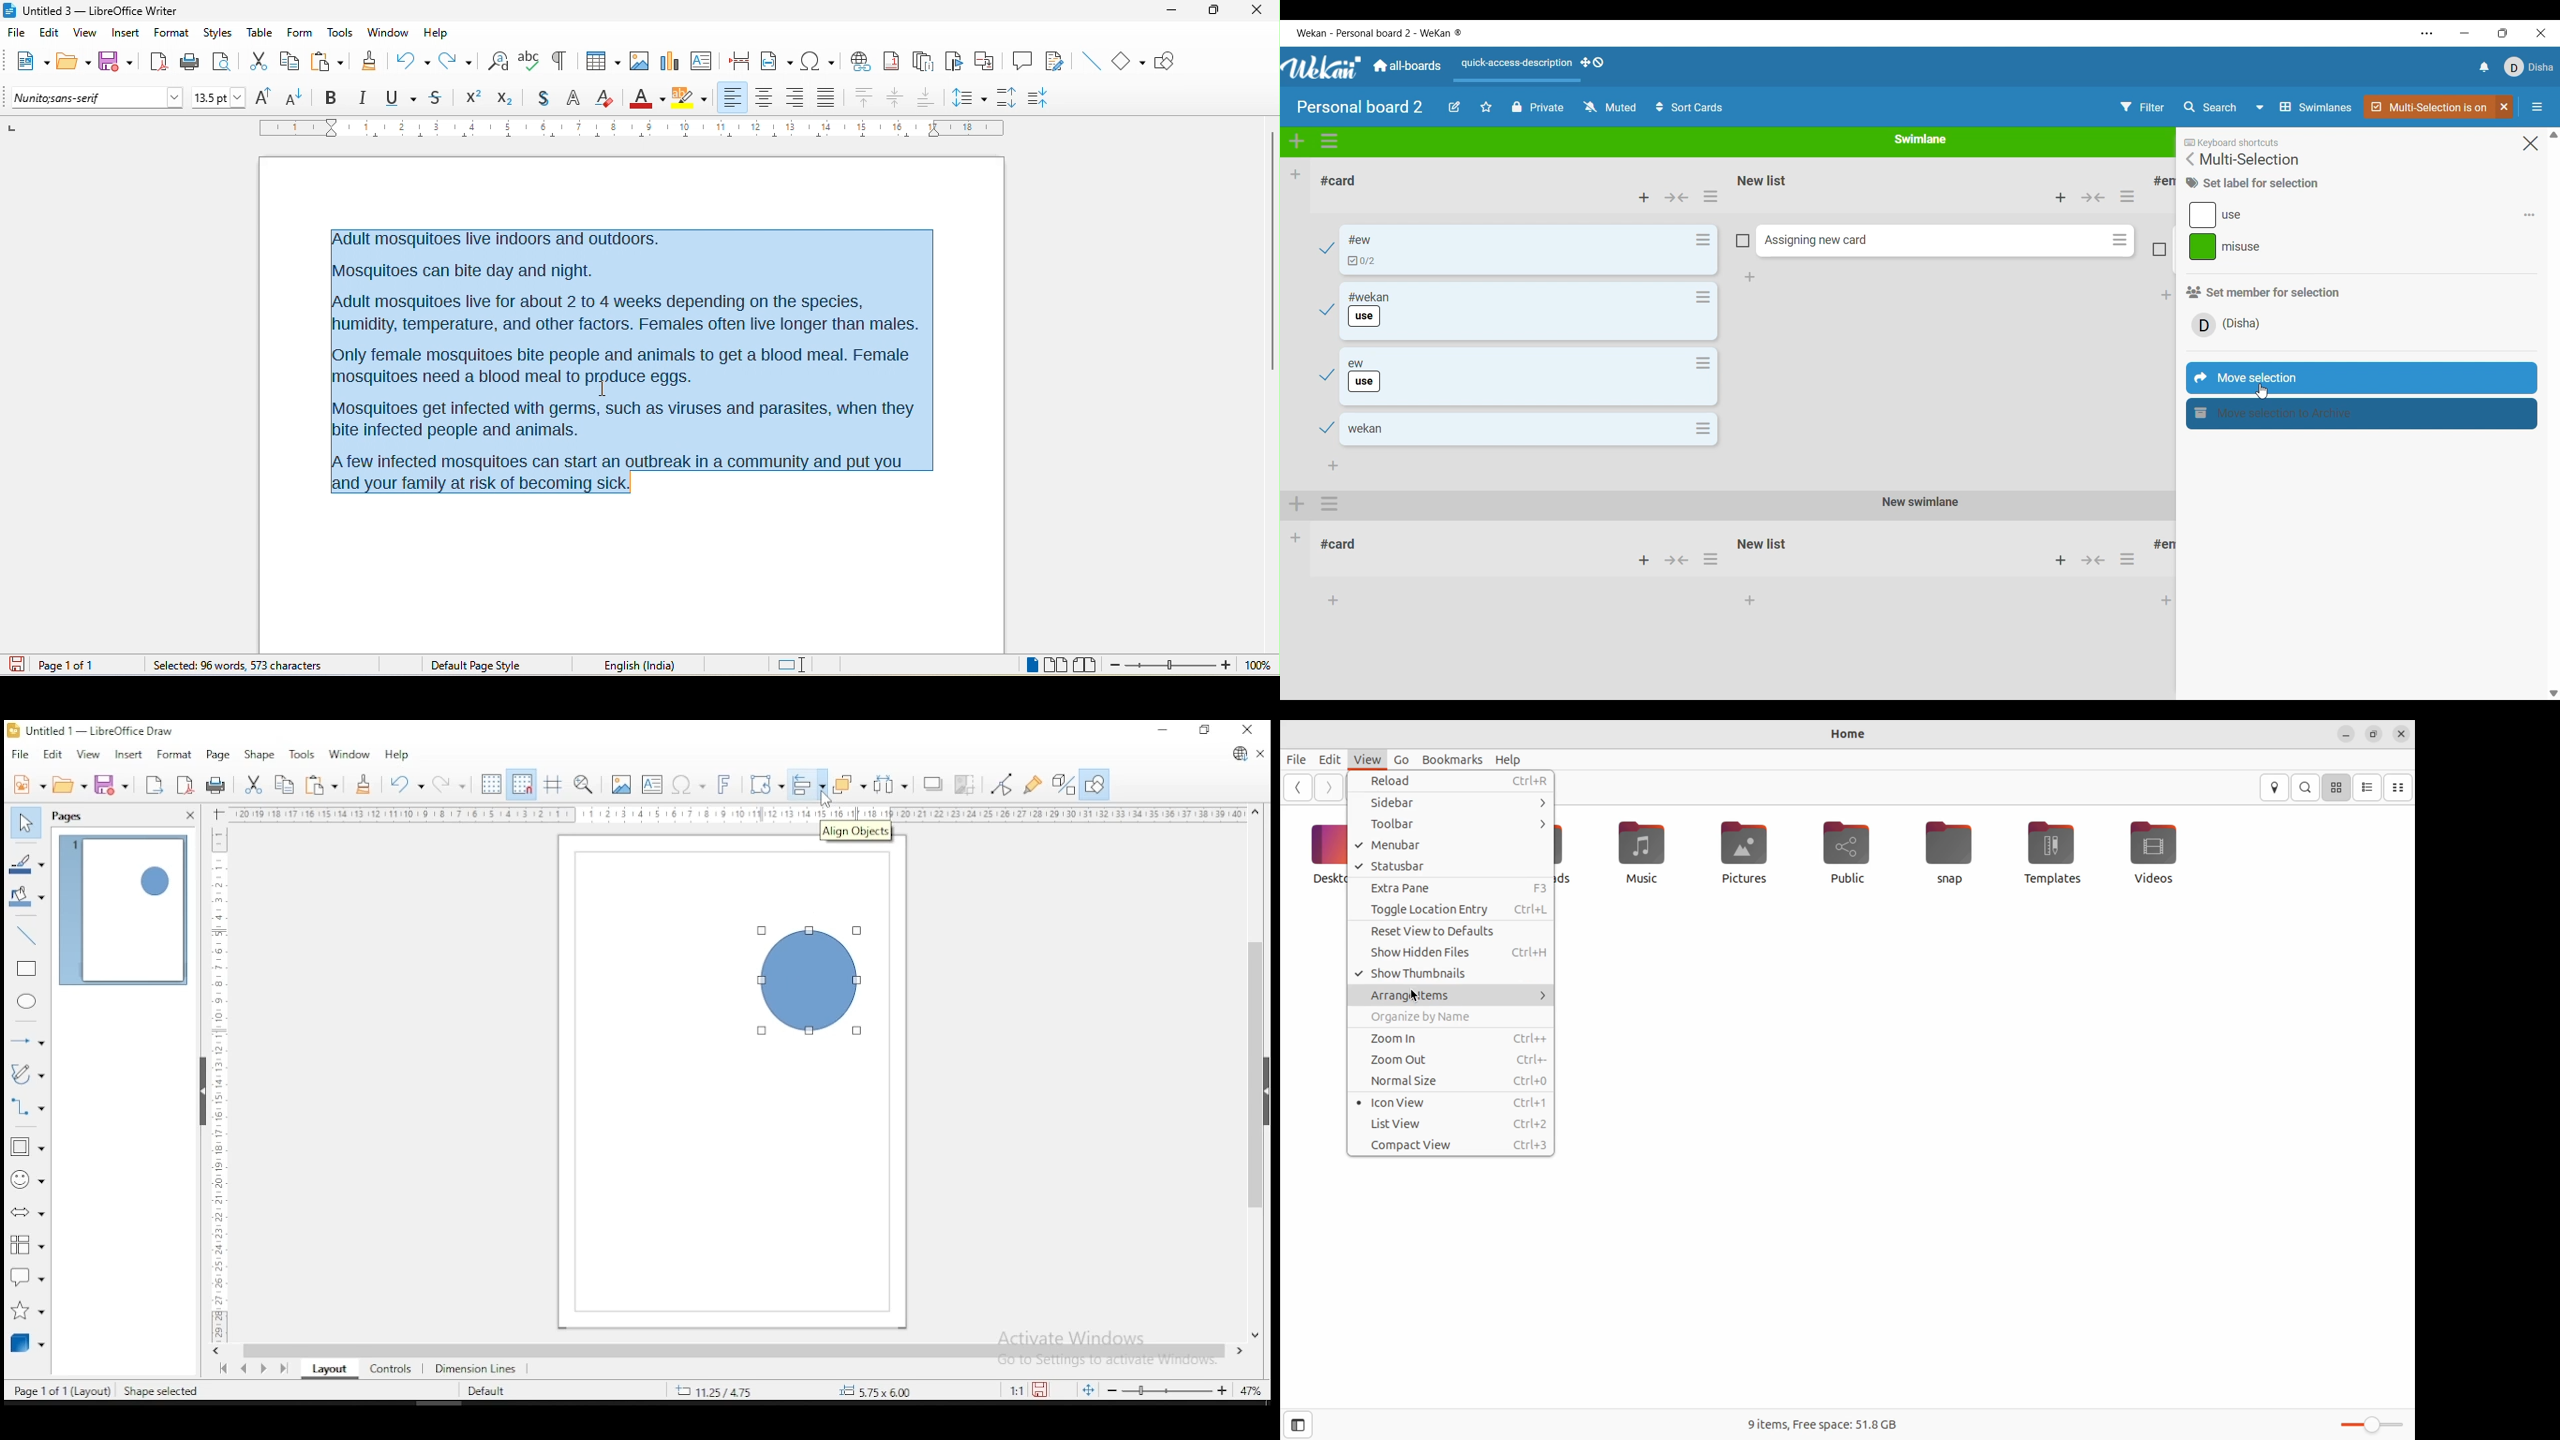 The height and width of the screenshot is (1456, 2576). What do you see at coordinates (620, 785) in the screenshot?
I see `insert image` at bounding box center [620, 785].